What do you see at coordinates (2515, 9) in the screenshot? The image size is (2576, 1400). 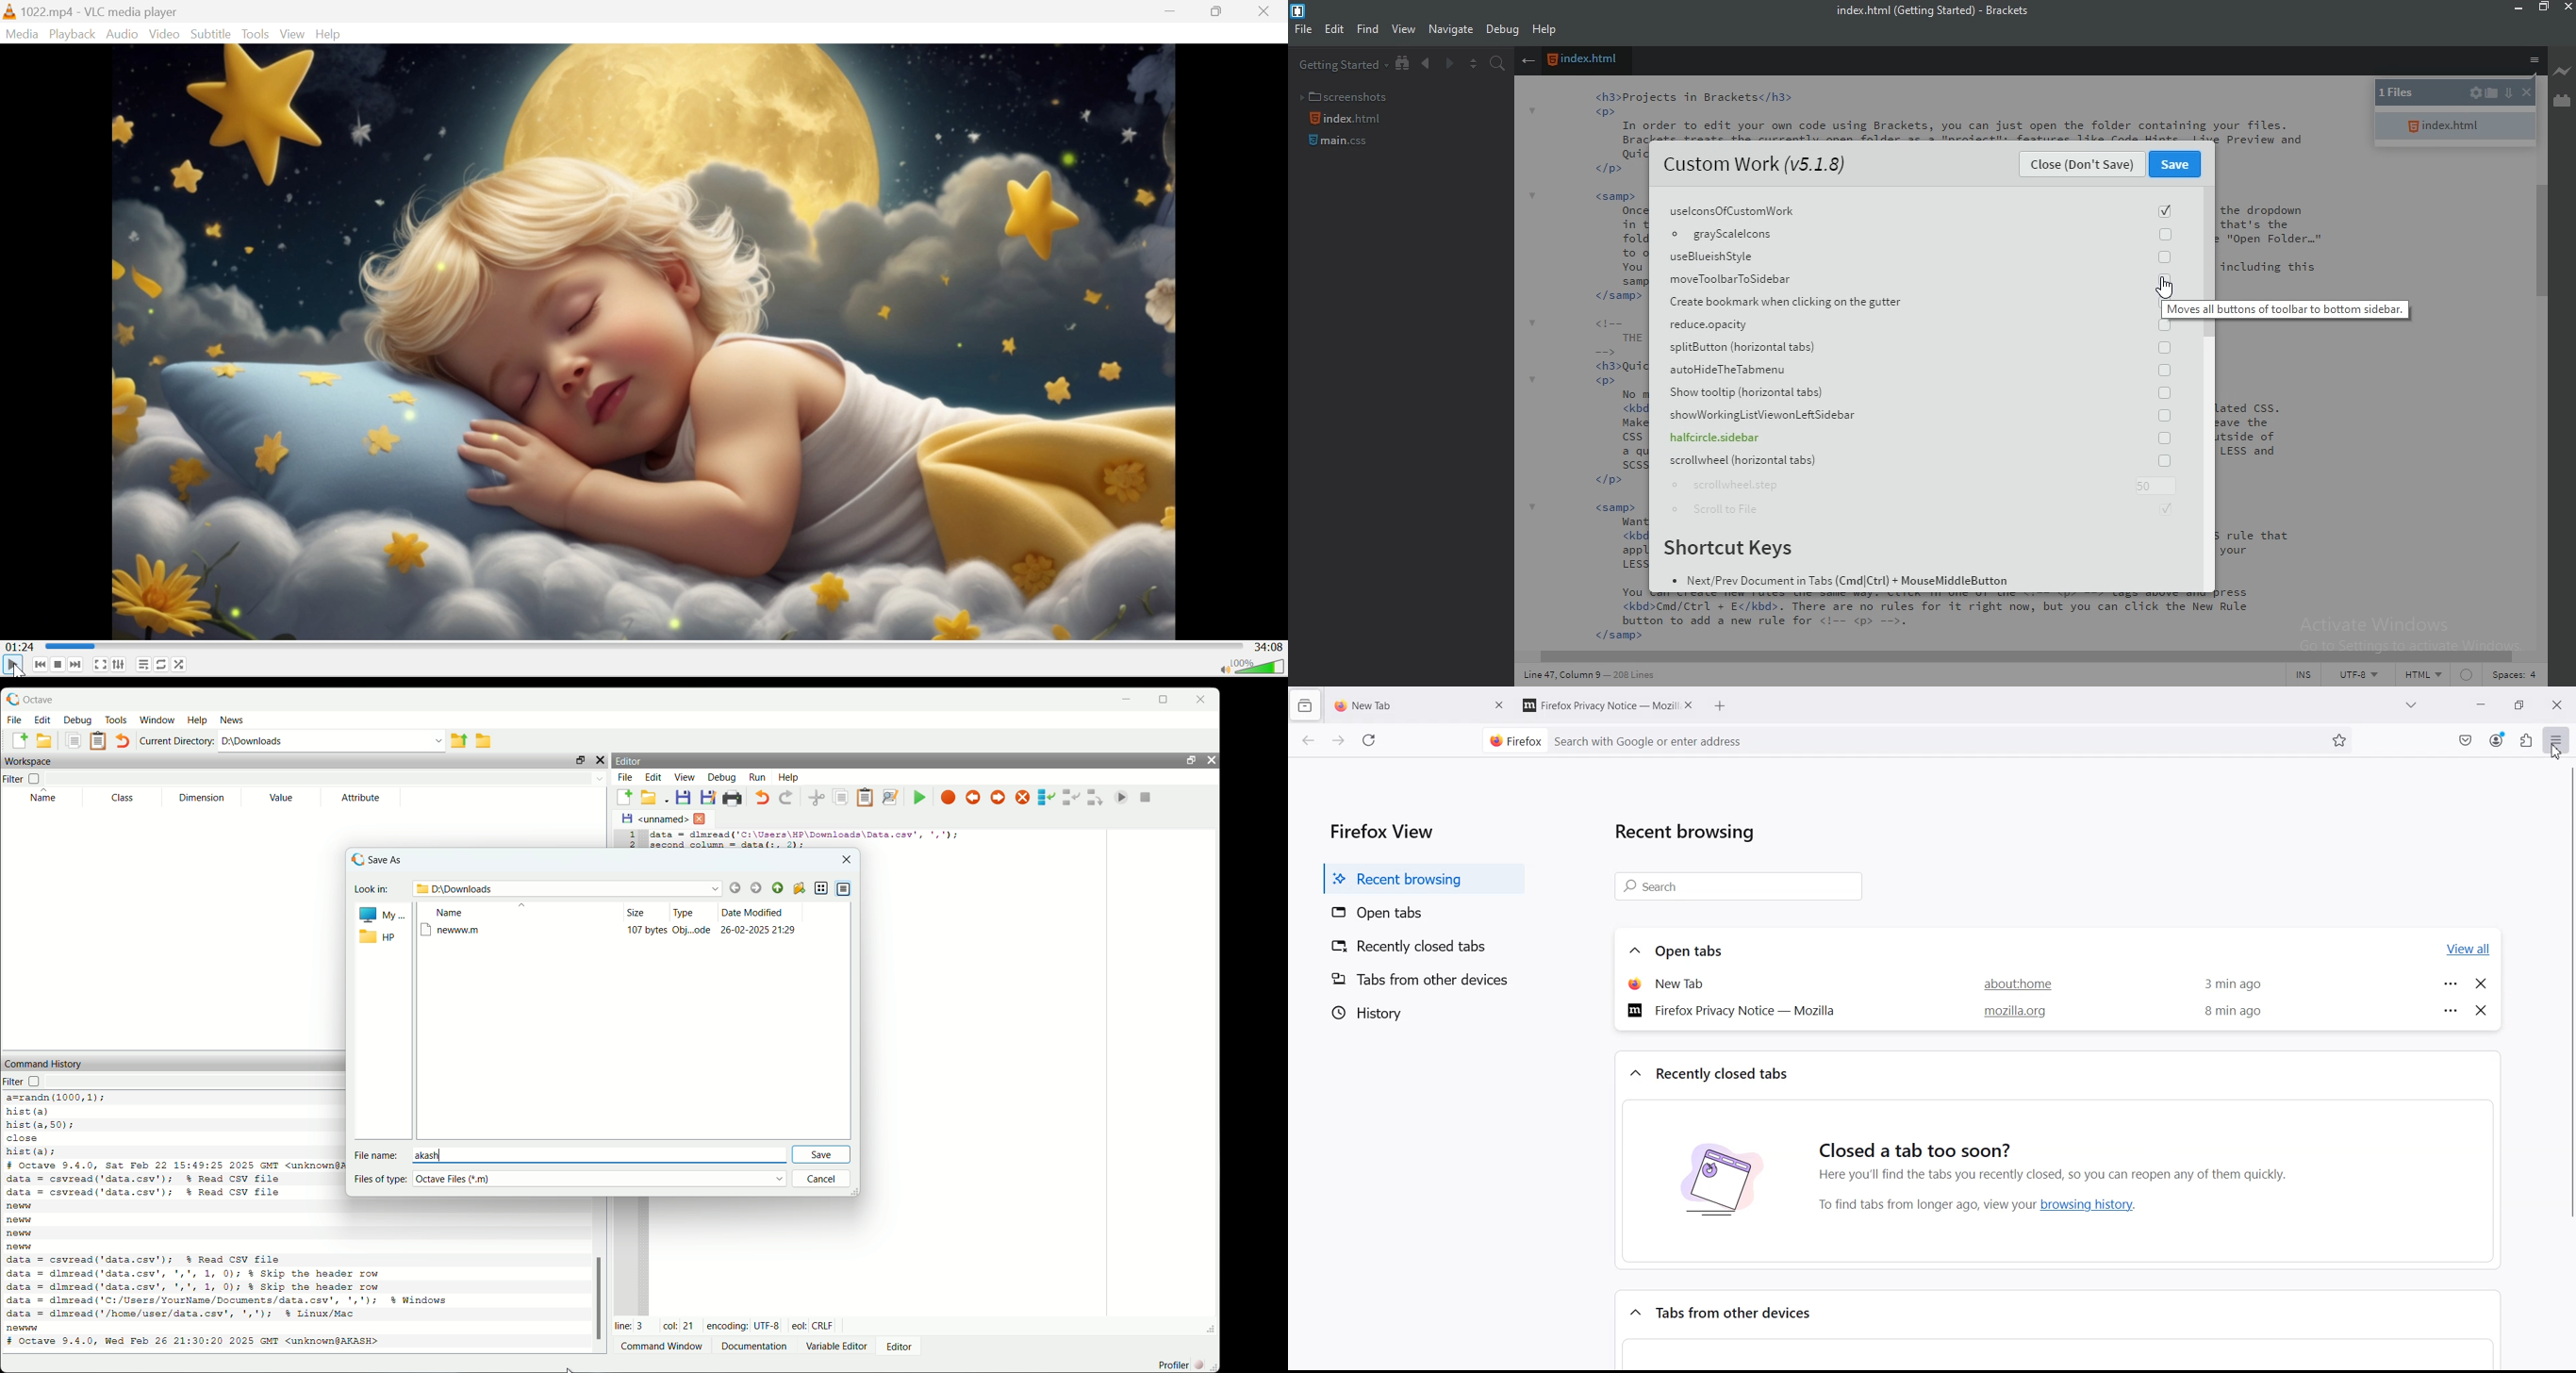 I see `minmise` at bounding box center [2515, 9].